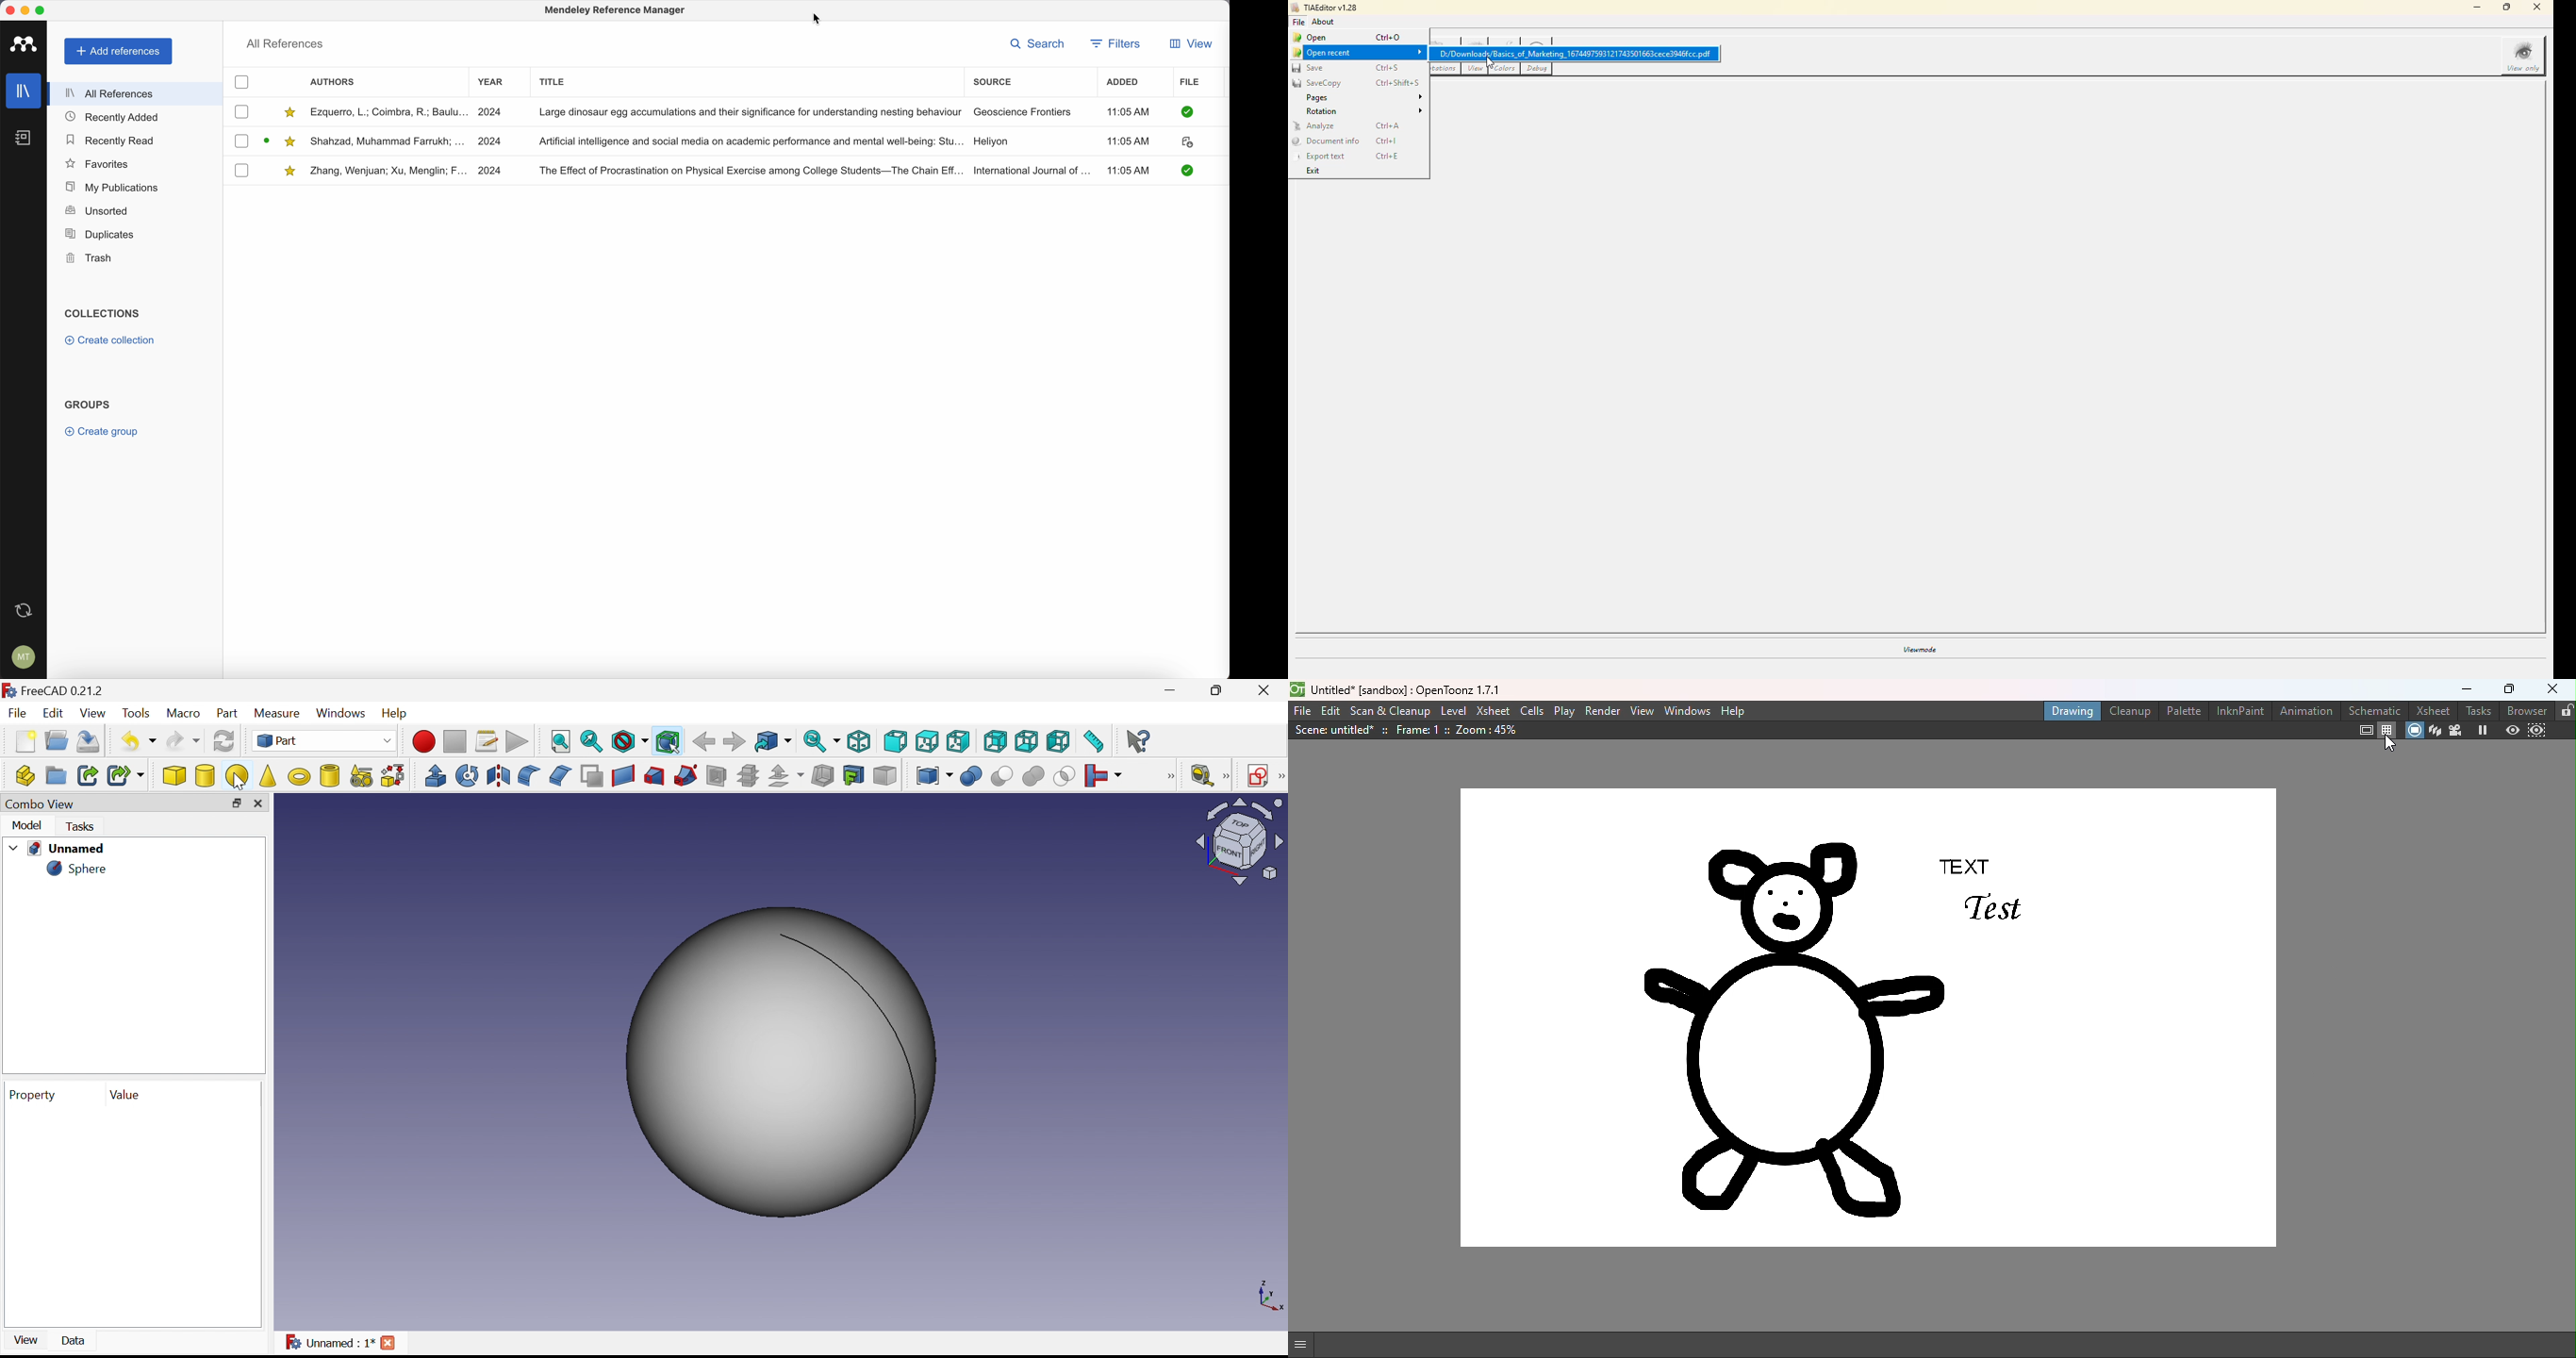  What do you see at coordinates (991, 142) in the screenshot?
I see `Heliyon` at bounding box center [991, 142].